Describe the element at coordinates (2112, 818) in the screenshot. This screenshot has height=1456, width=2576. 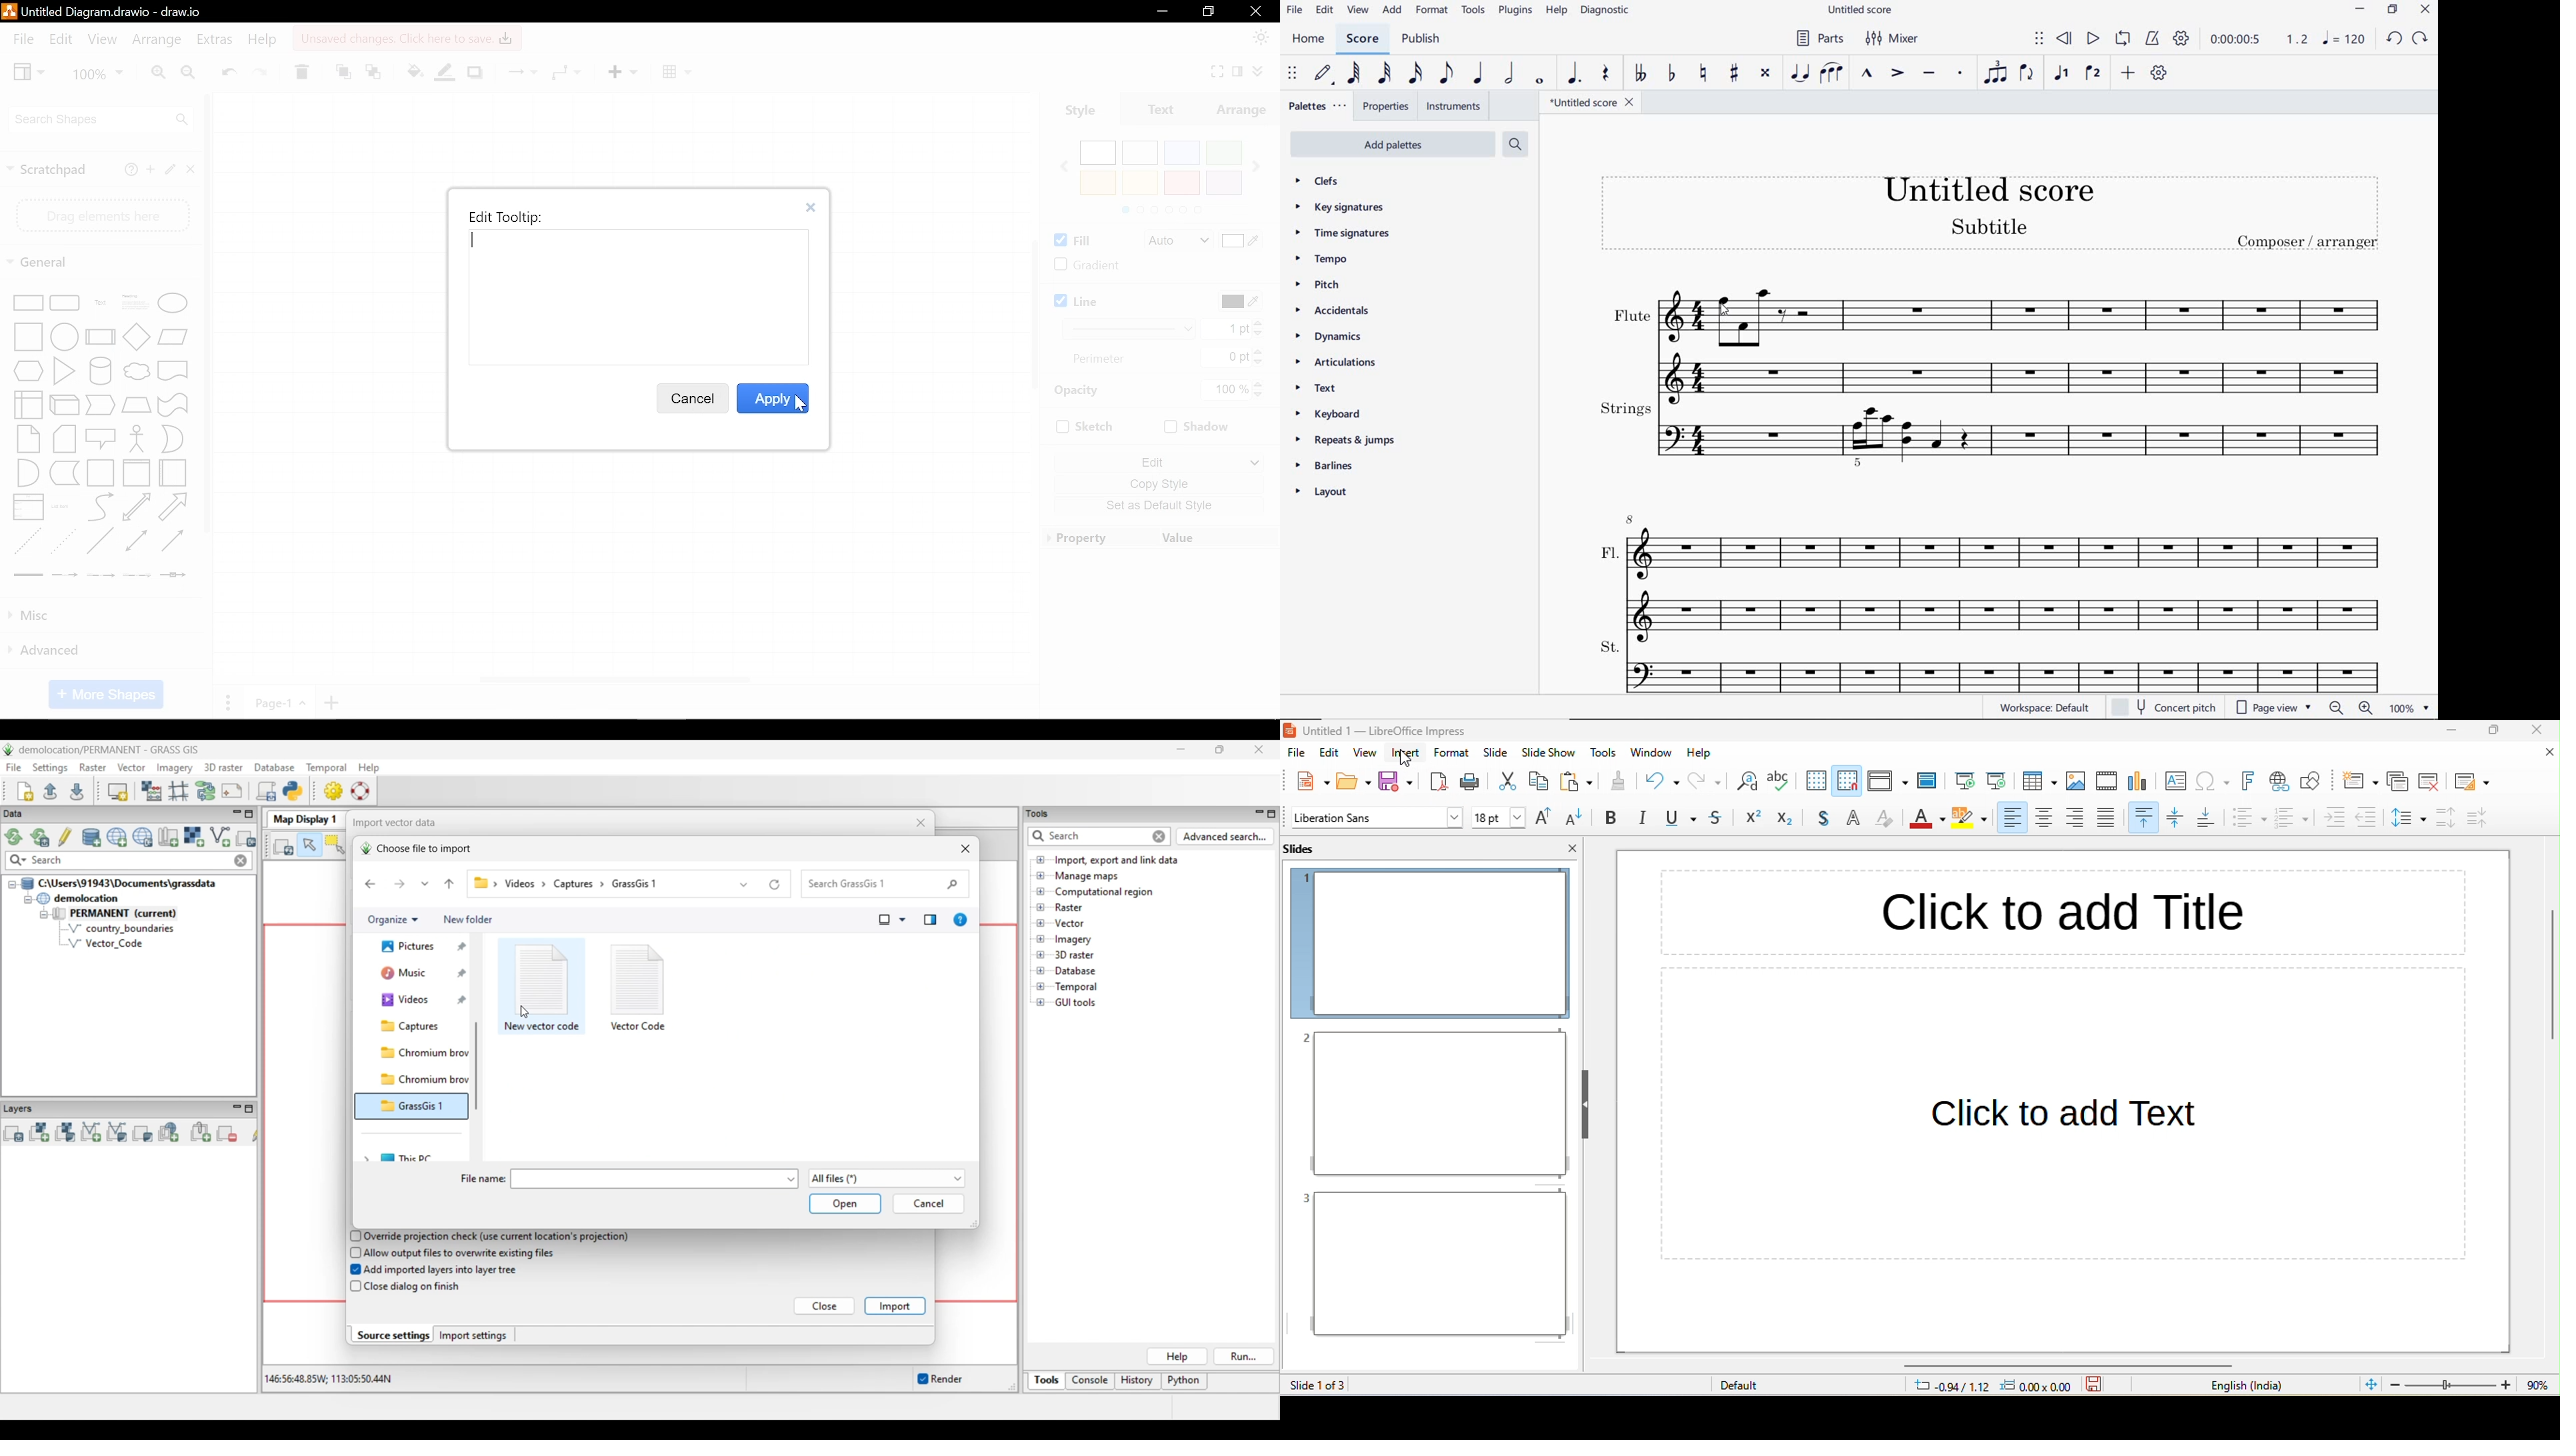
I see `justified` at that location.